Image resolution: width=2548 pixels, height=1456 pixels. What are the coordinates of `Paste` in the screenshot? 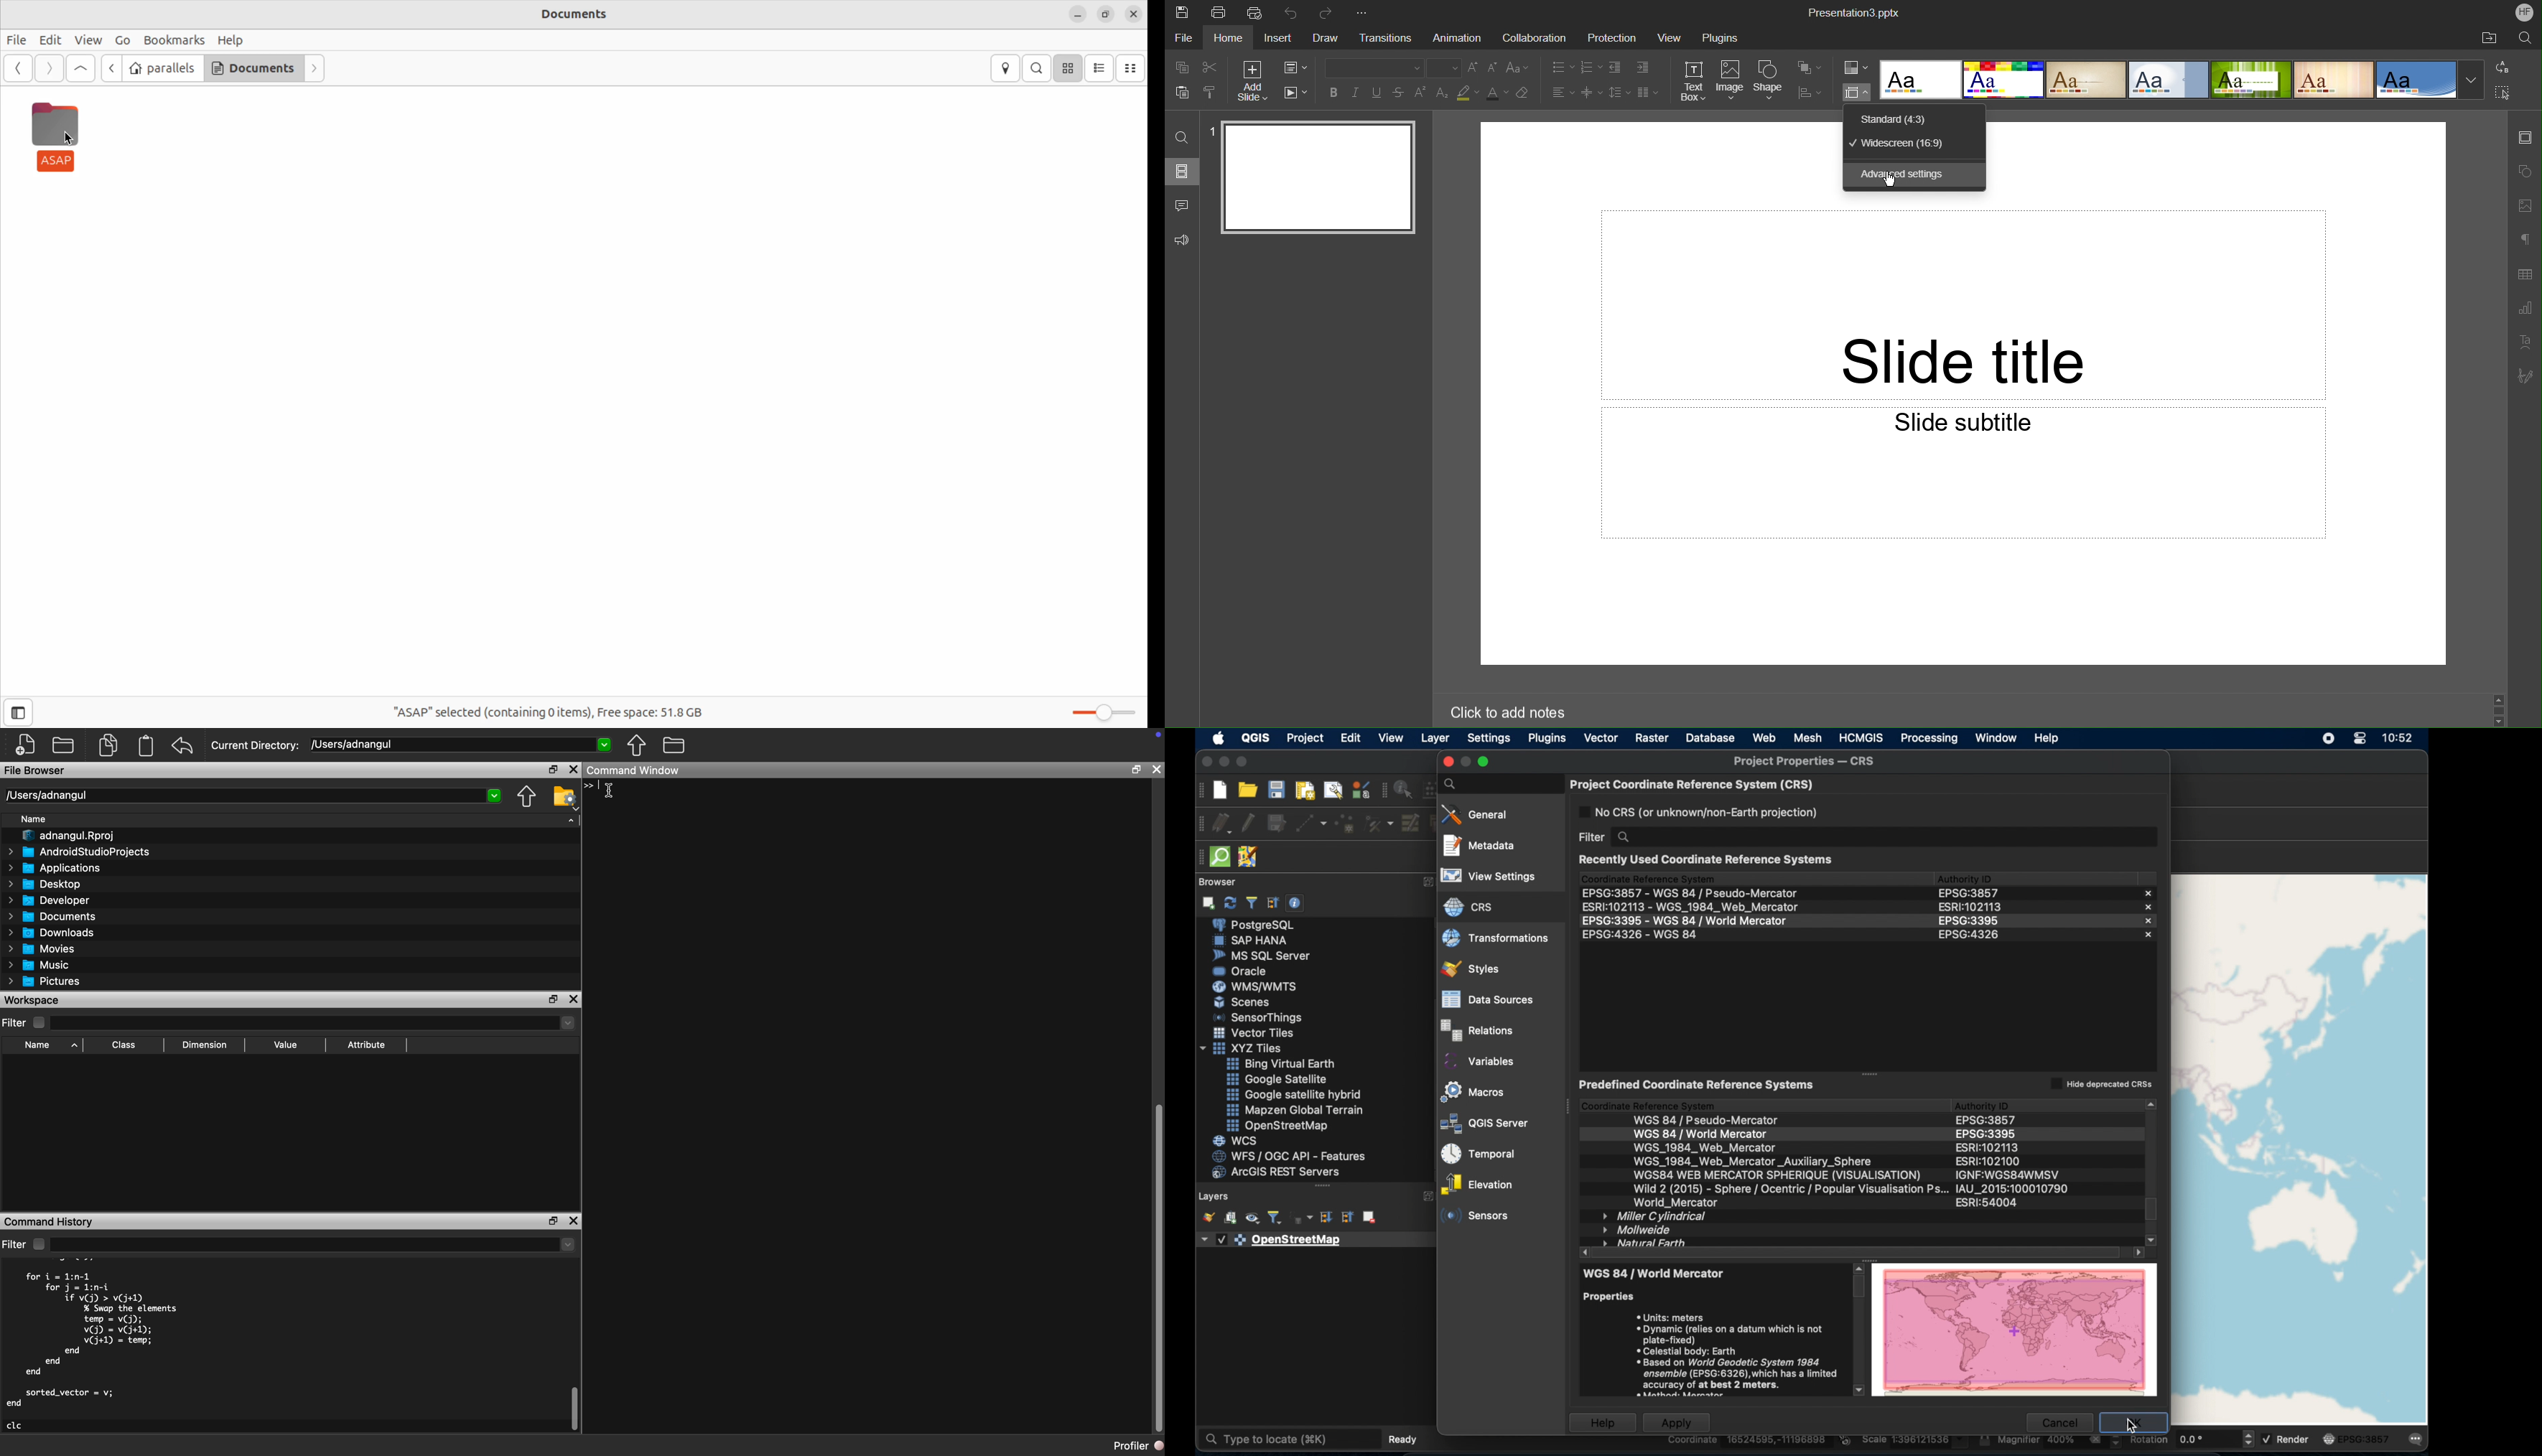 It's located at (1179, 93).